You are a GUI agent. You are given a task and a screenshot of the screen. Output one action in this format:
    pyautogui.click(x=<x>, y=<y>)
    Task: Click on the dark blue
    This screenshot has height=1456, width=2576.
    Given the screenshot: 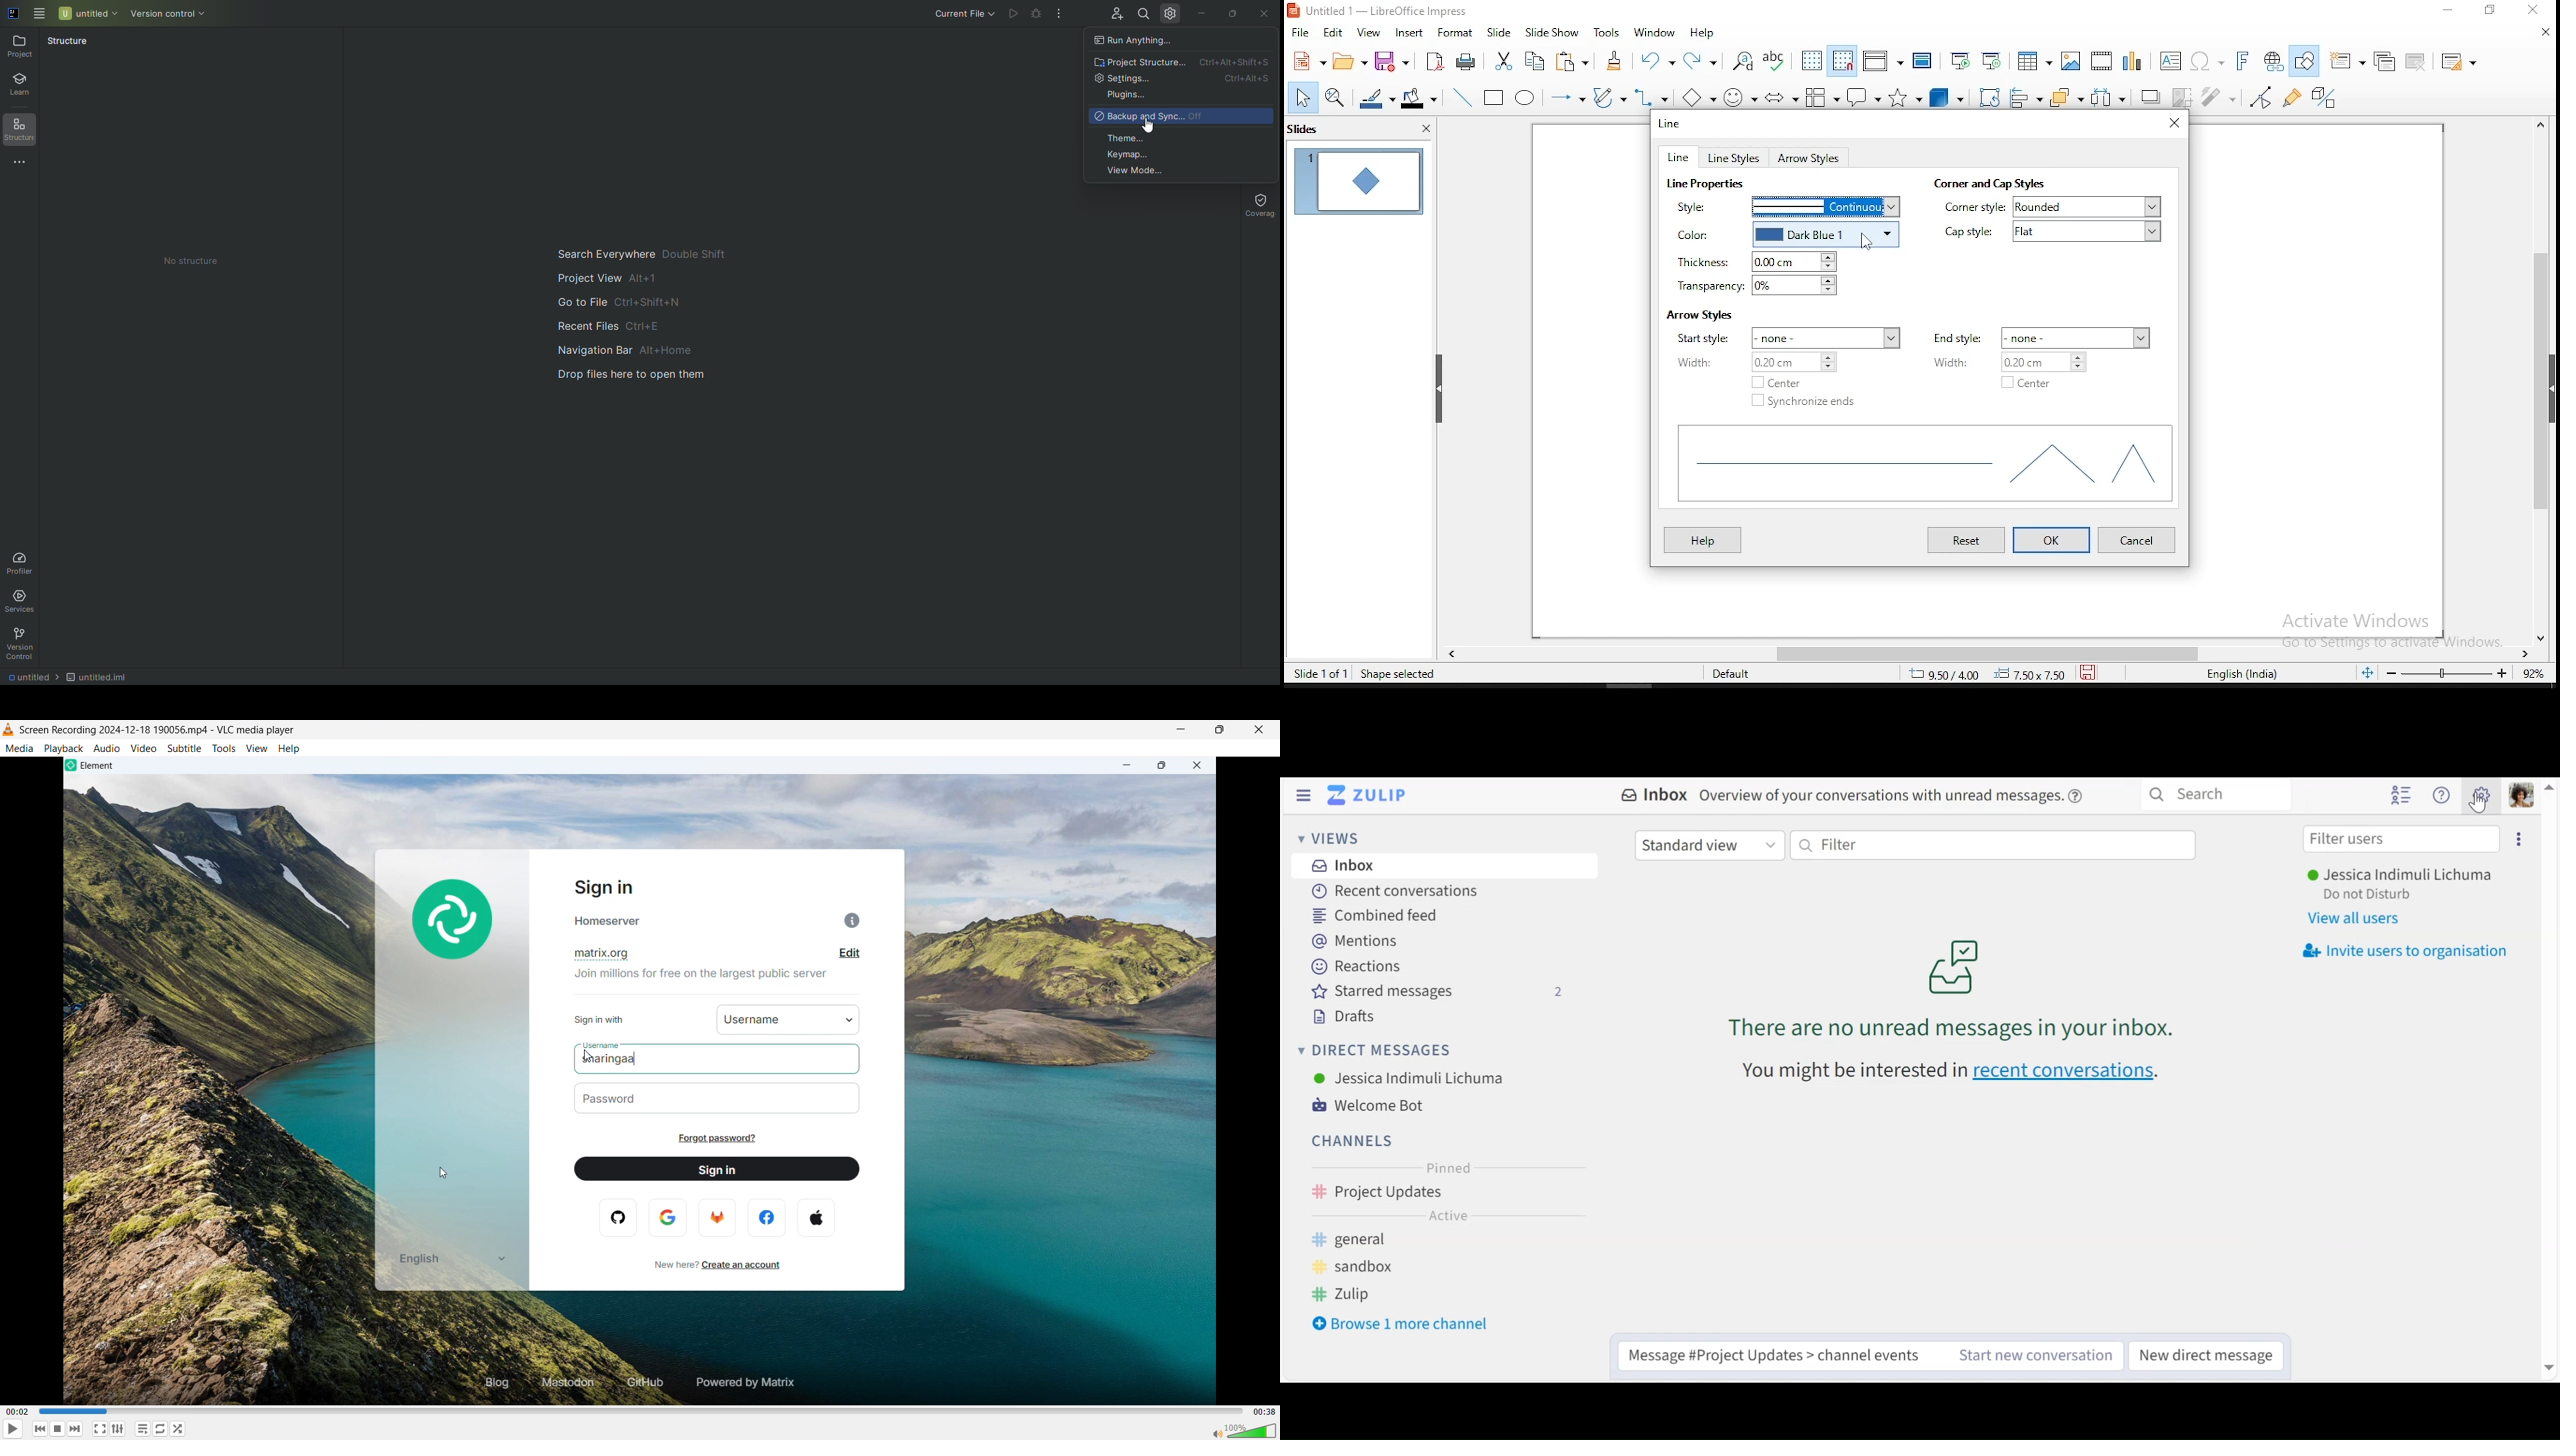 What is the action you would take?
    pyautogui.click(x=1831, y=236)
    